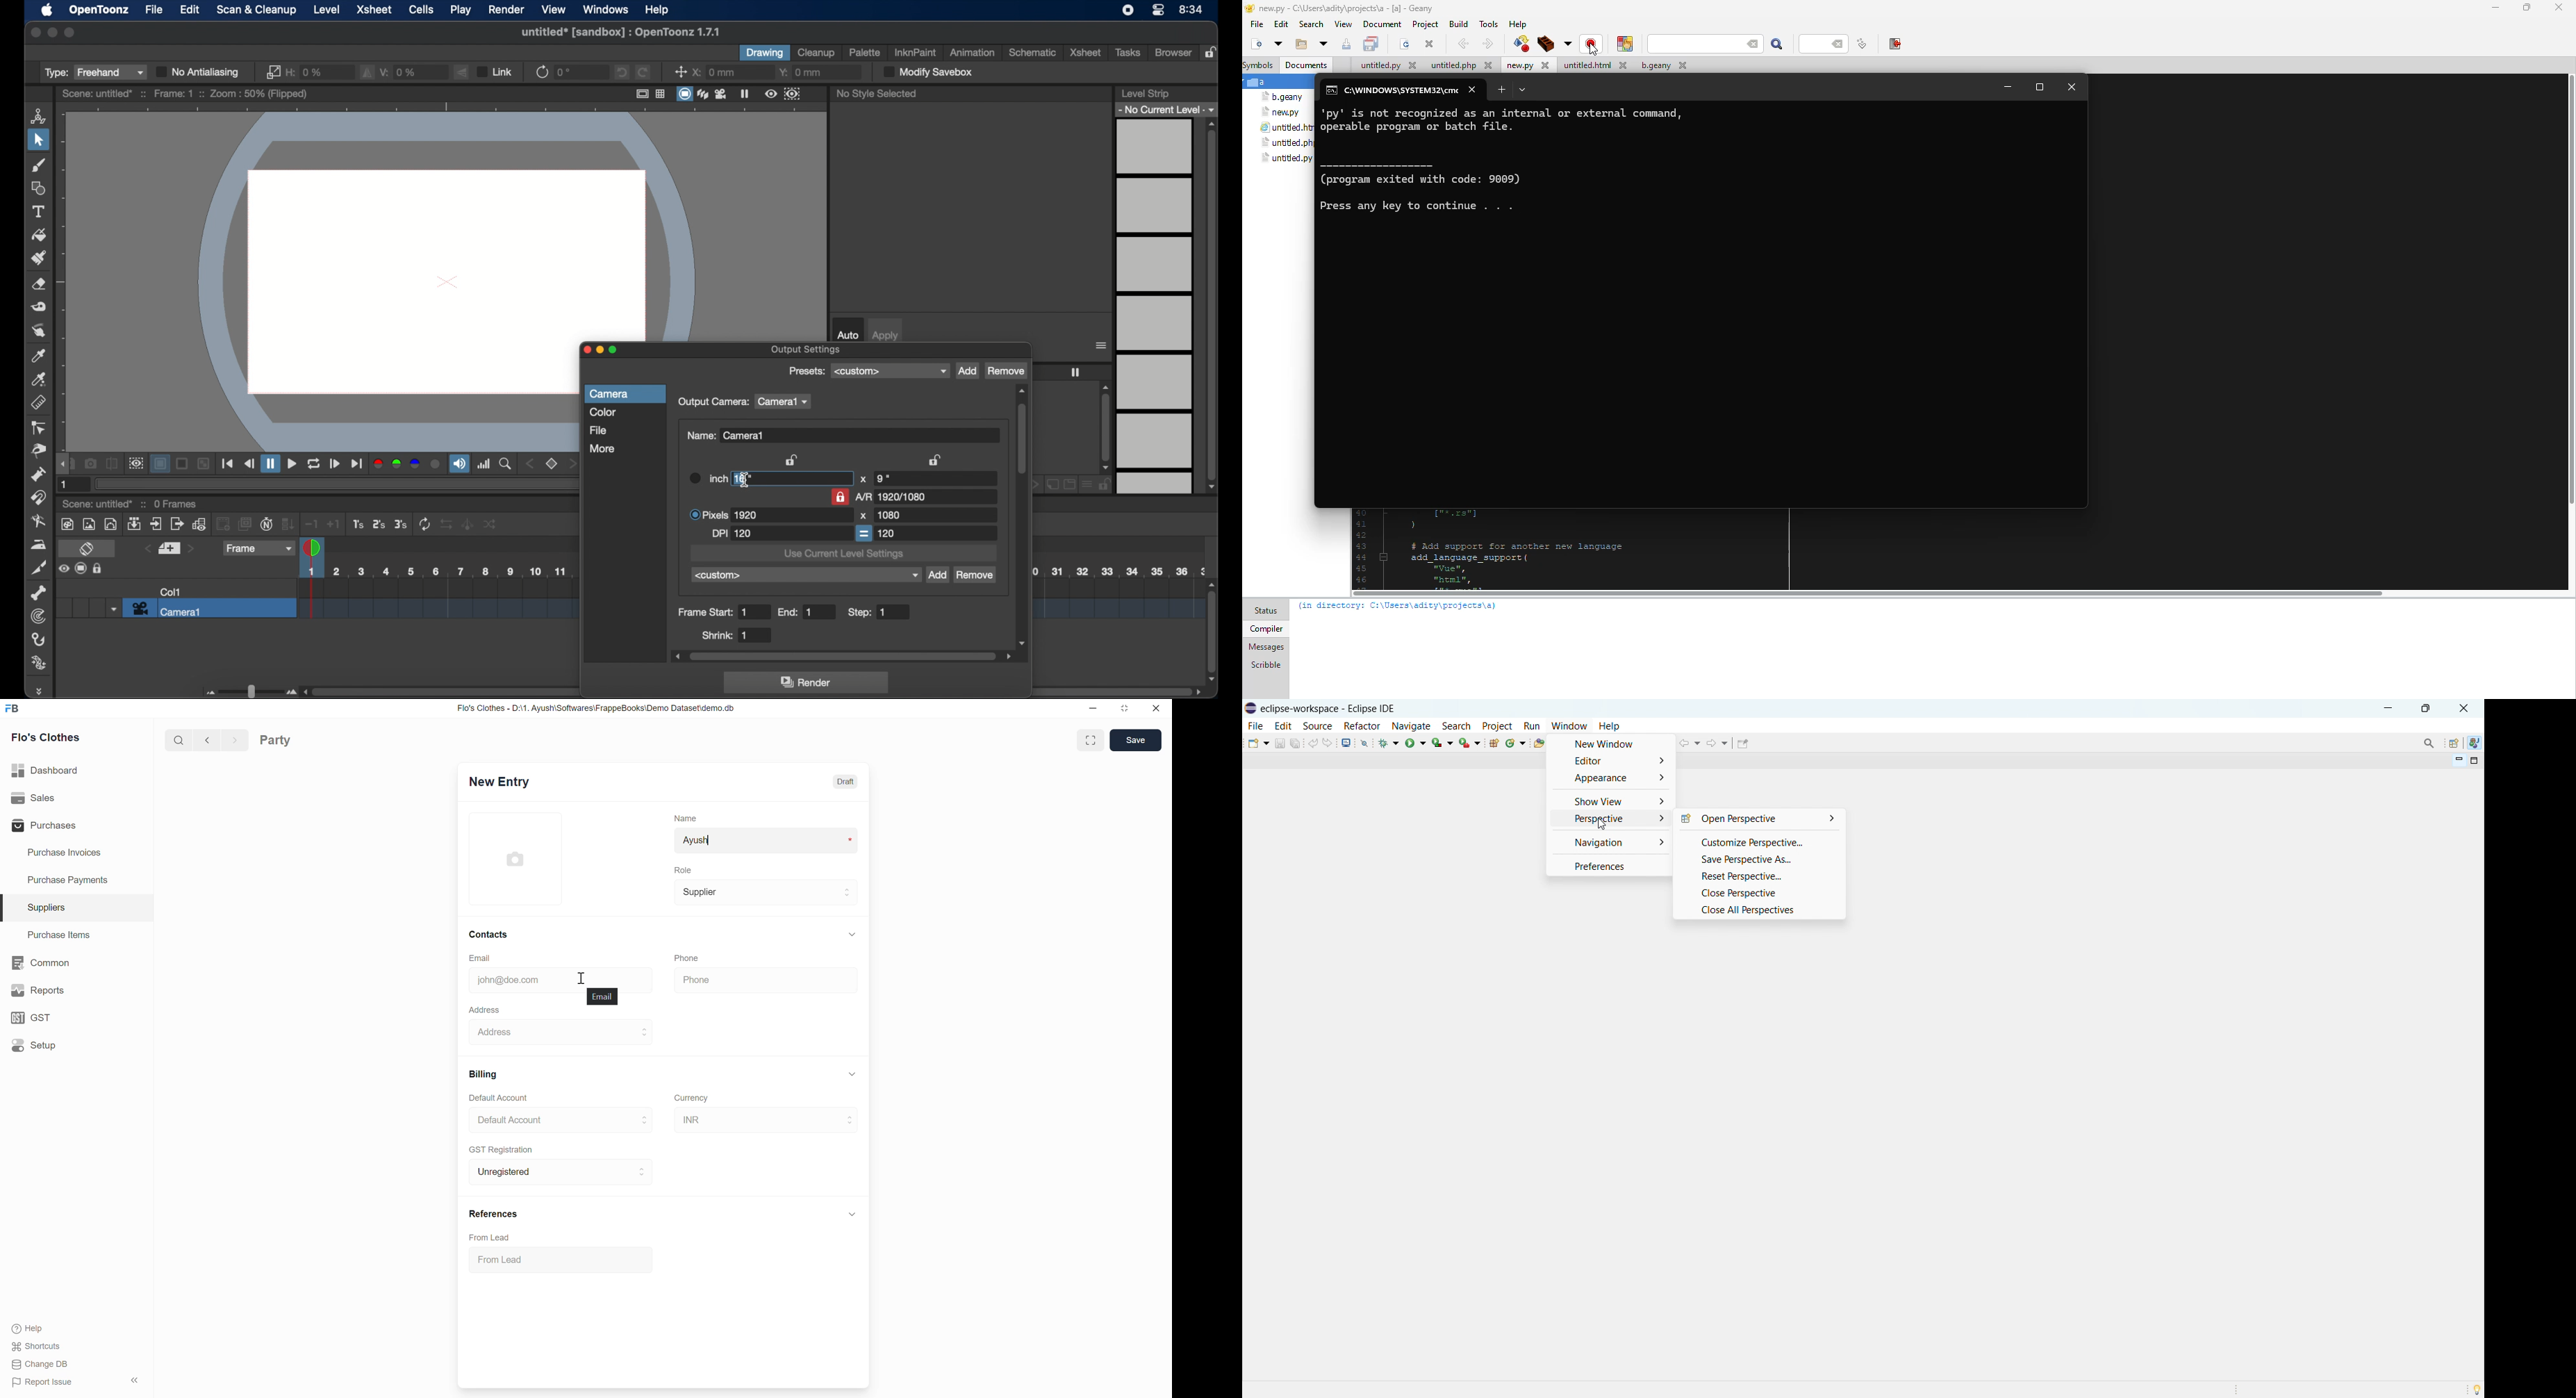 This screenshot has width=2576, height=1400. What do you see at coordinates (494, 1214) in the screenshot?
I see `References` at bounding box center [494, 1214].